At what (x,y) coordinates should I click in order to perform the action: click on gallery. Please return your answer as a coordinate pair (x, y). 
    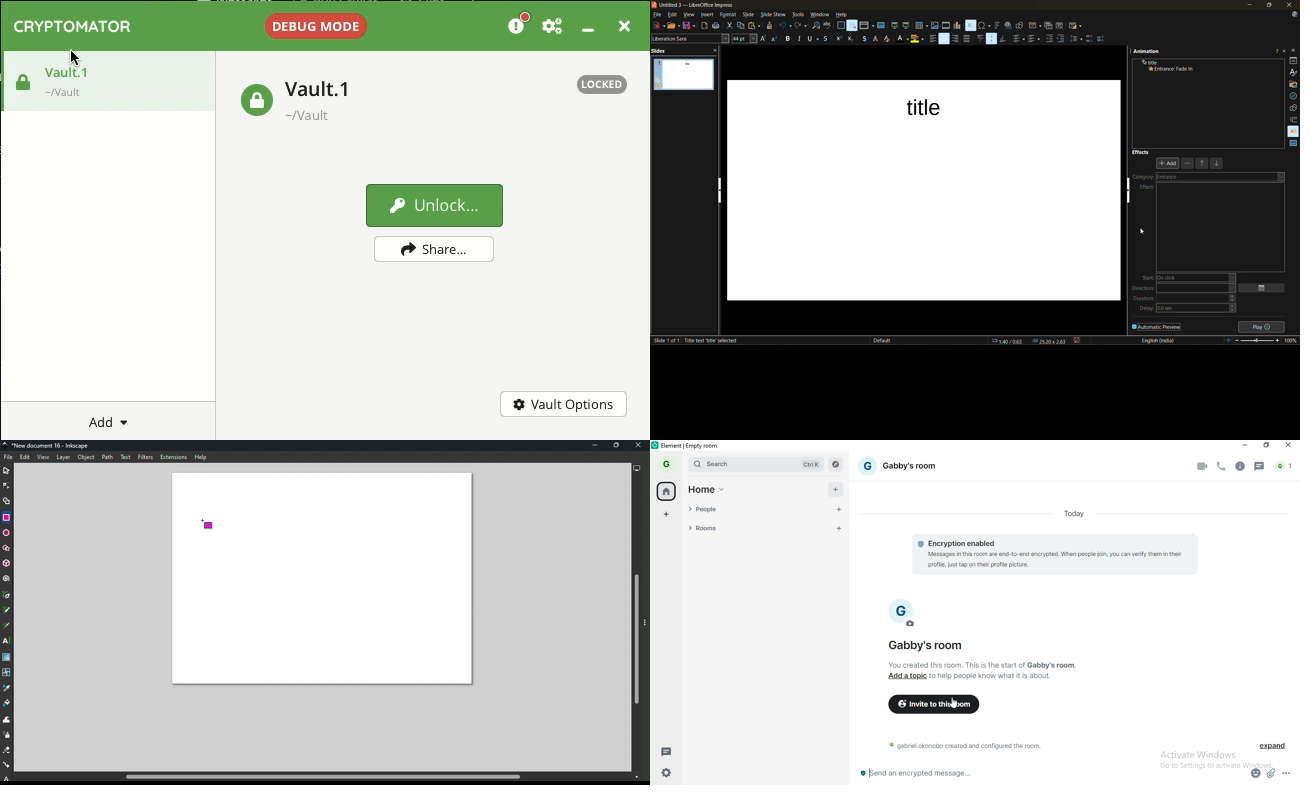
    Looking at the image, I should click on (1294, 85).